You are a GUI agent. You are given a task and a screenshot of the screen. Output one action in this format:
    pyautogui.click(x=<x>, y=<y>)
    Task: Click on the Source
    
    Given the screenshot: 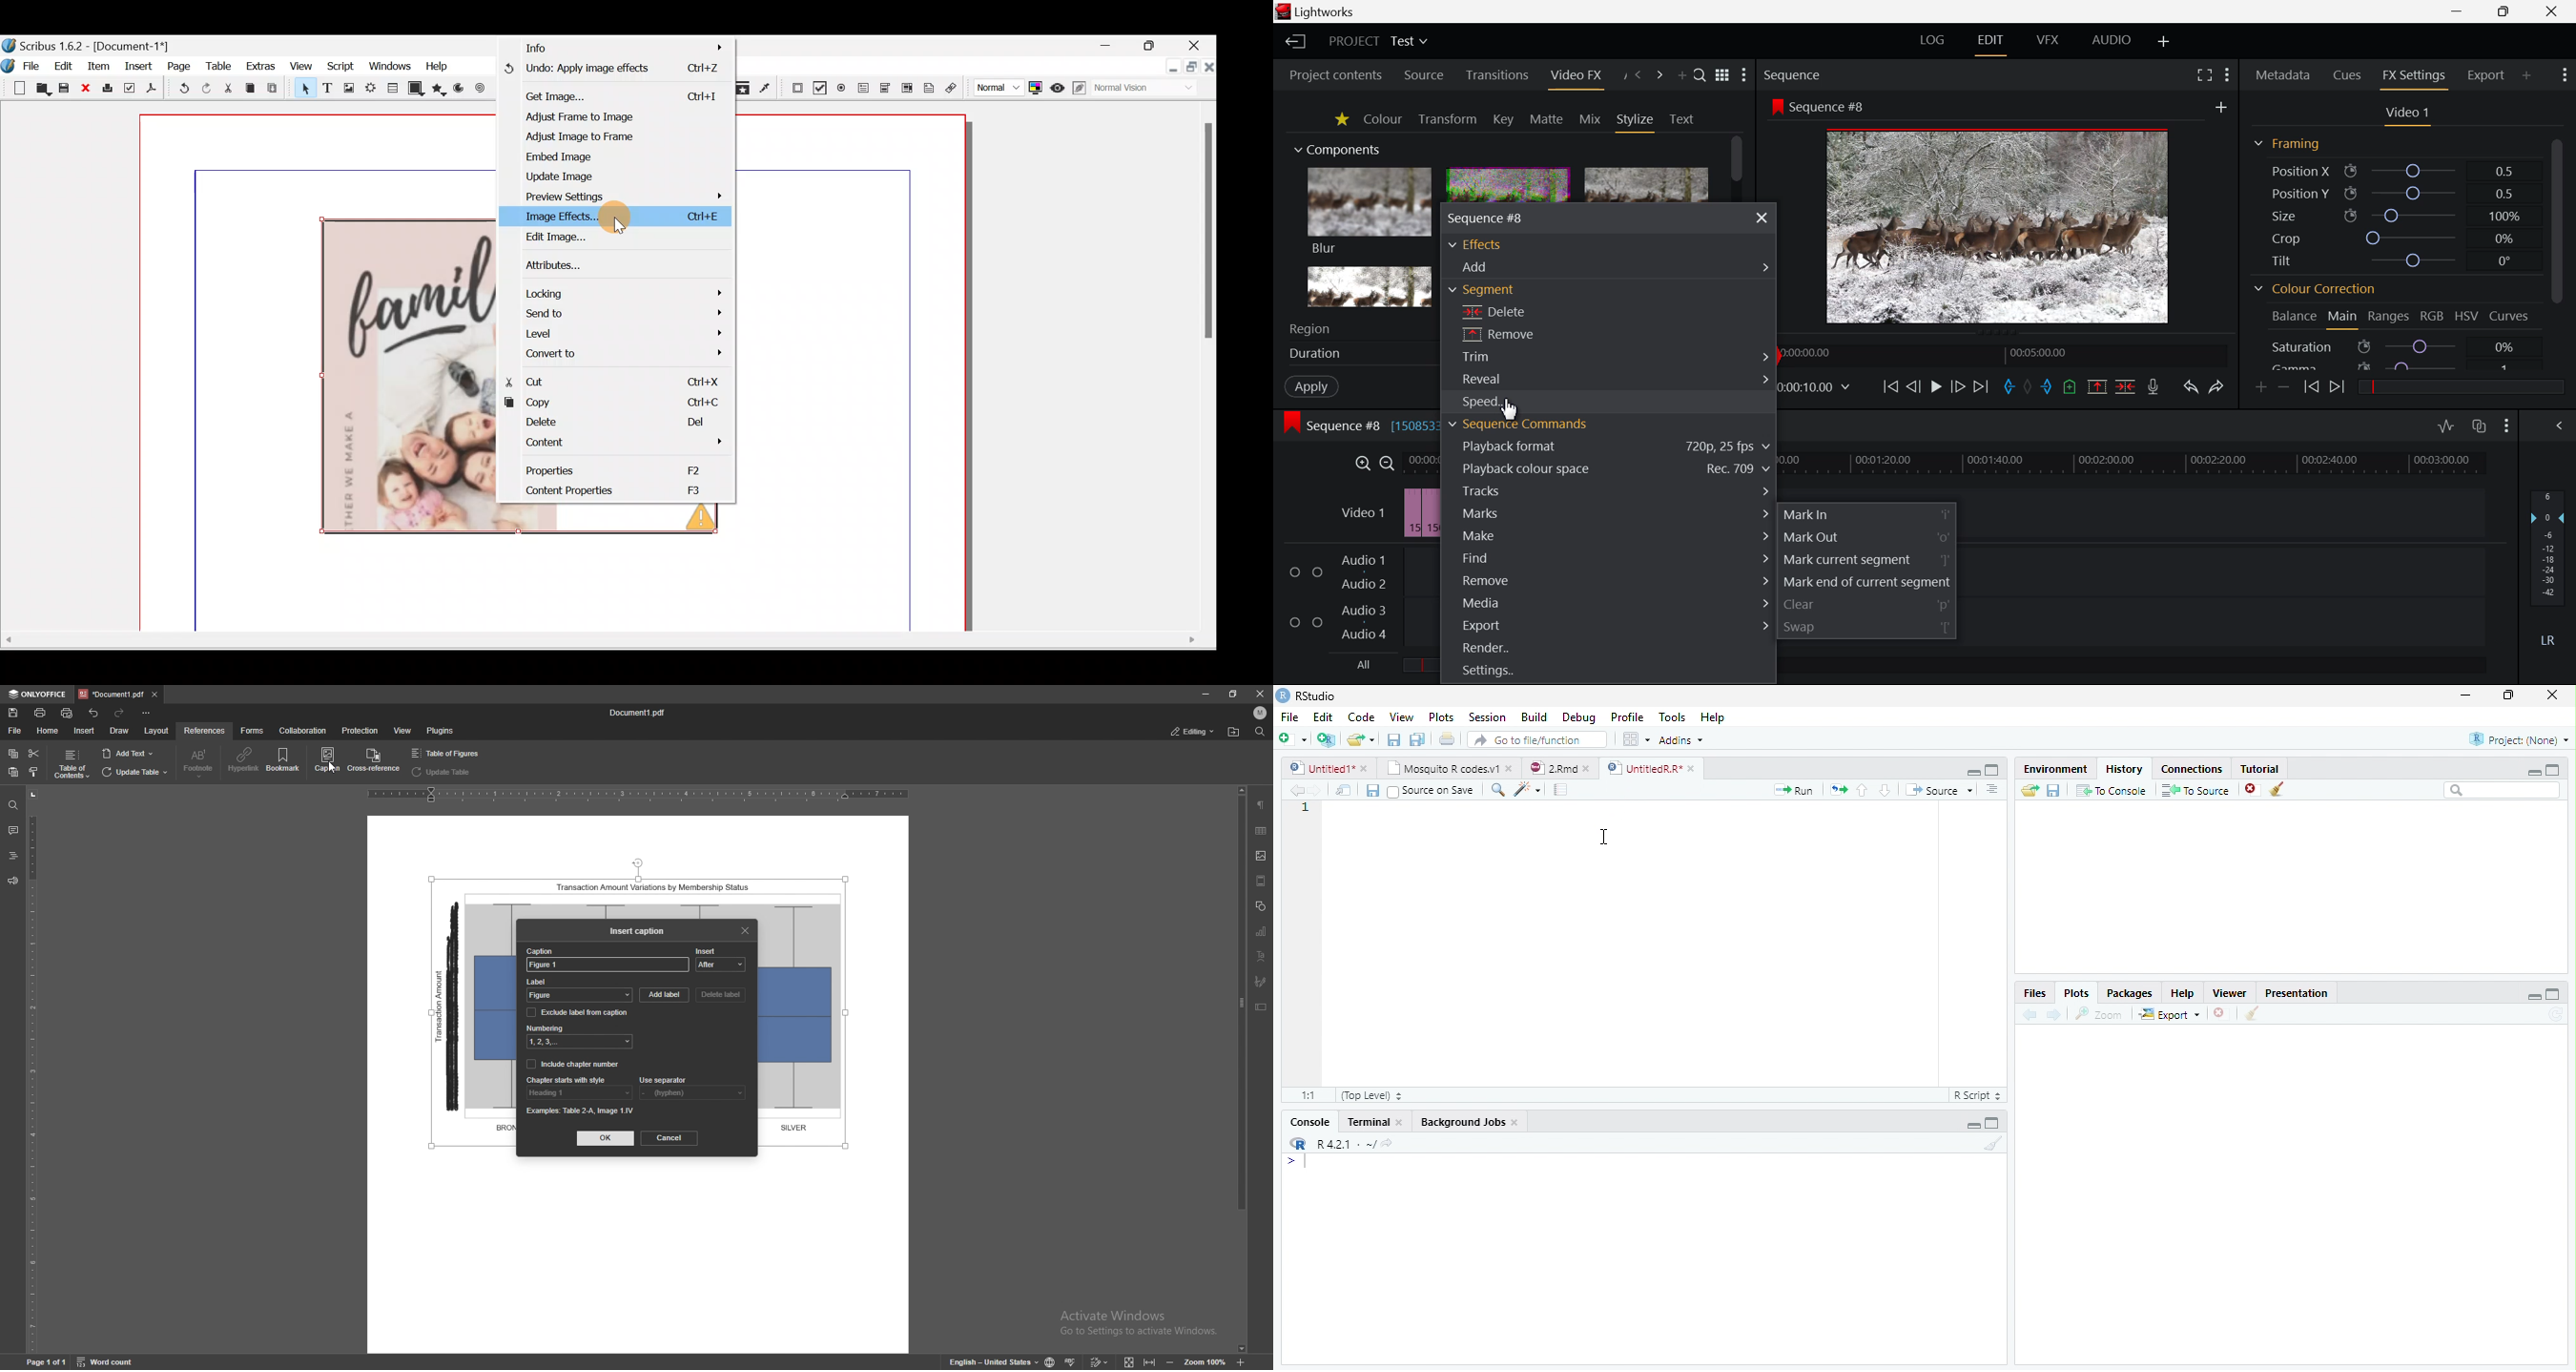 What is the action you would take?
    pyautogui.click(x=1940, y=790)
    